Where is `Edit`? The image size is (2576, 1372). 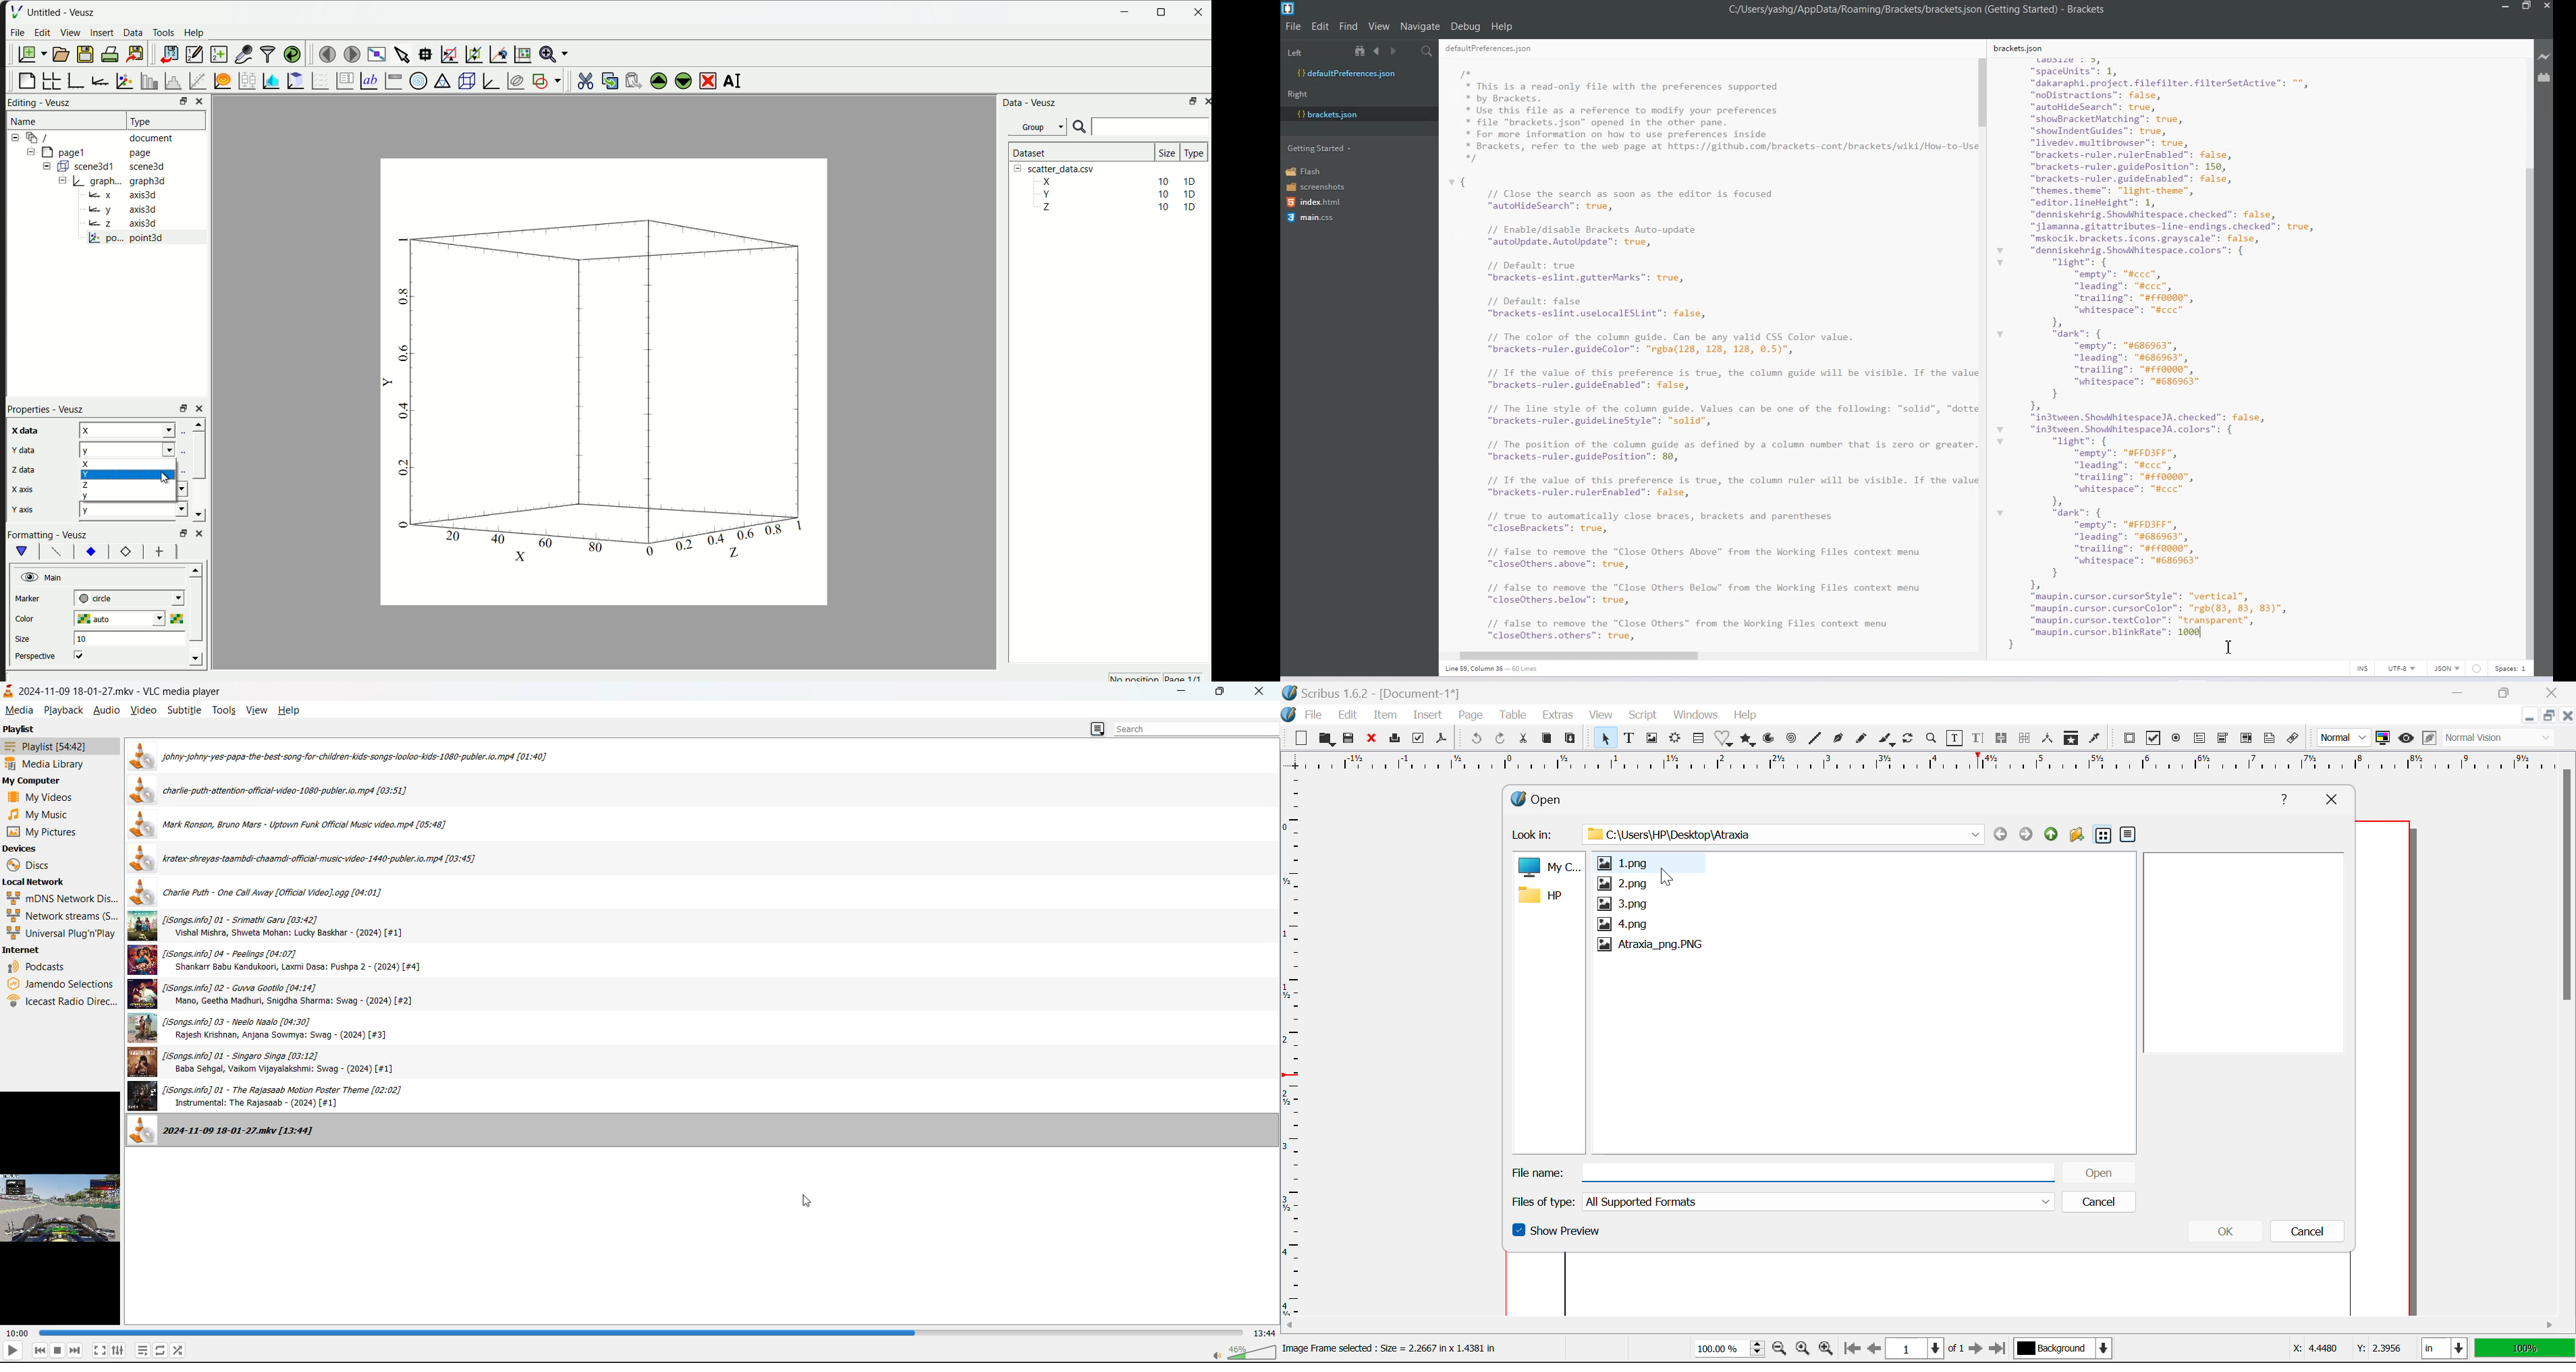
Edit is located at coordinates (1321, 26).